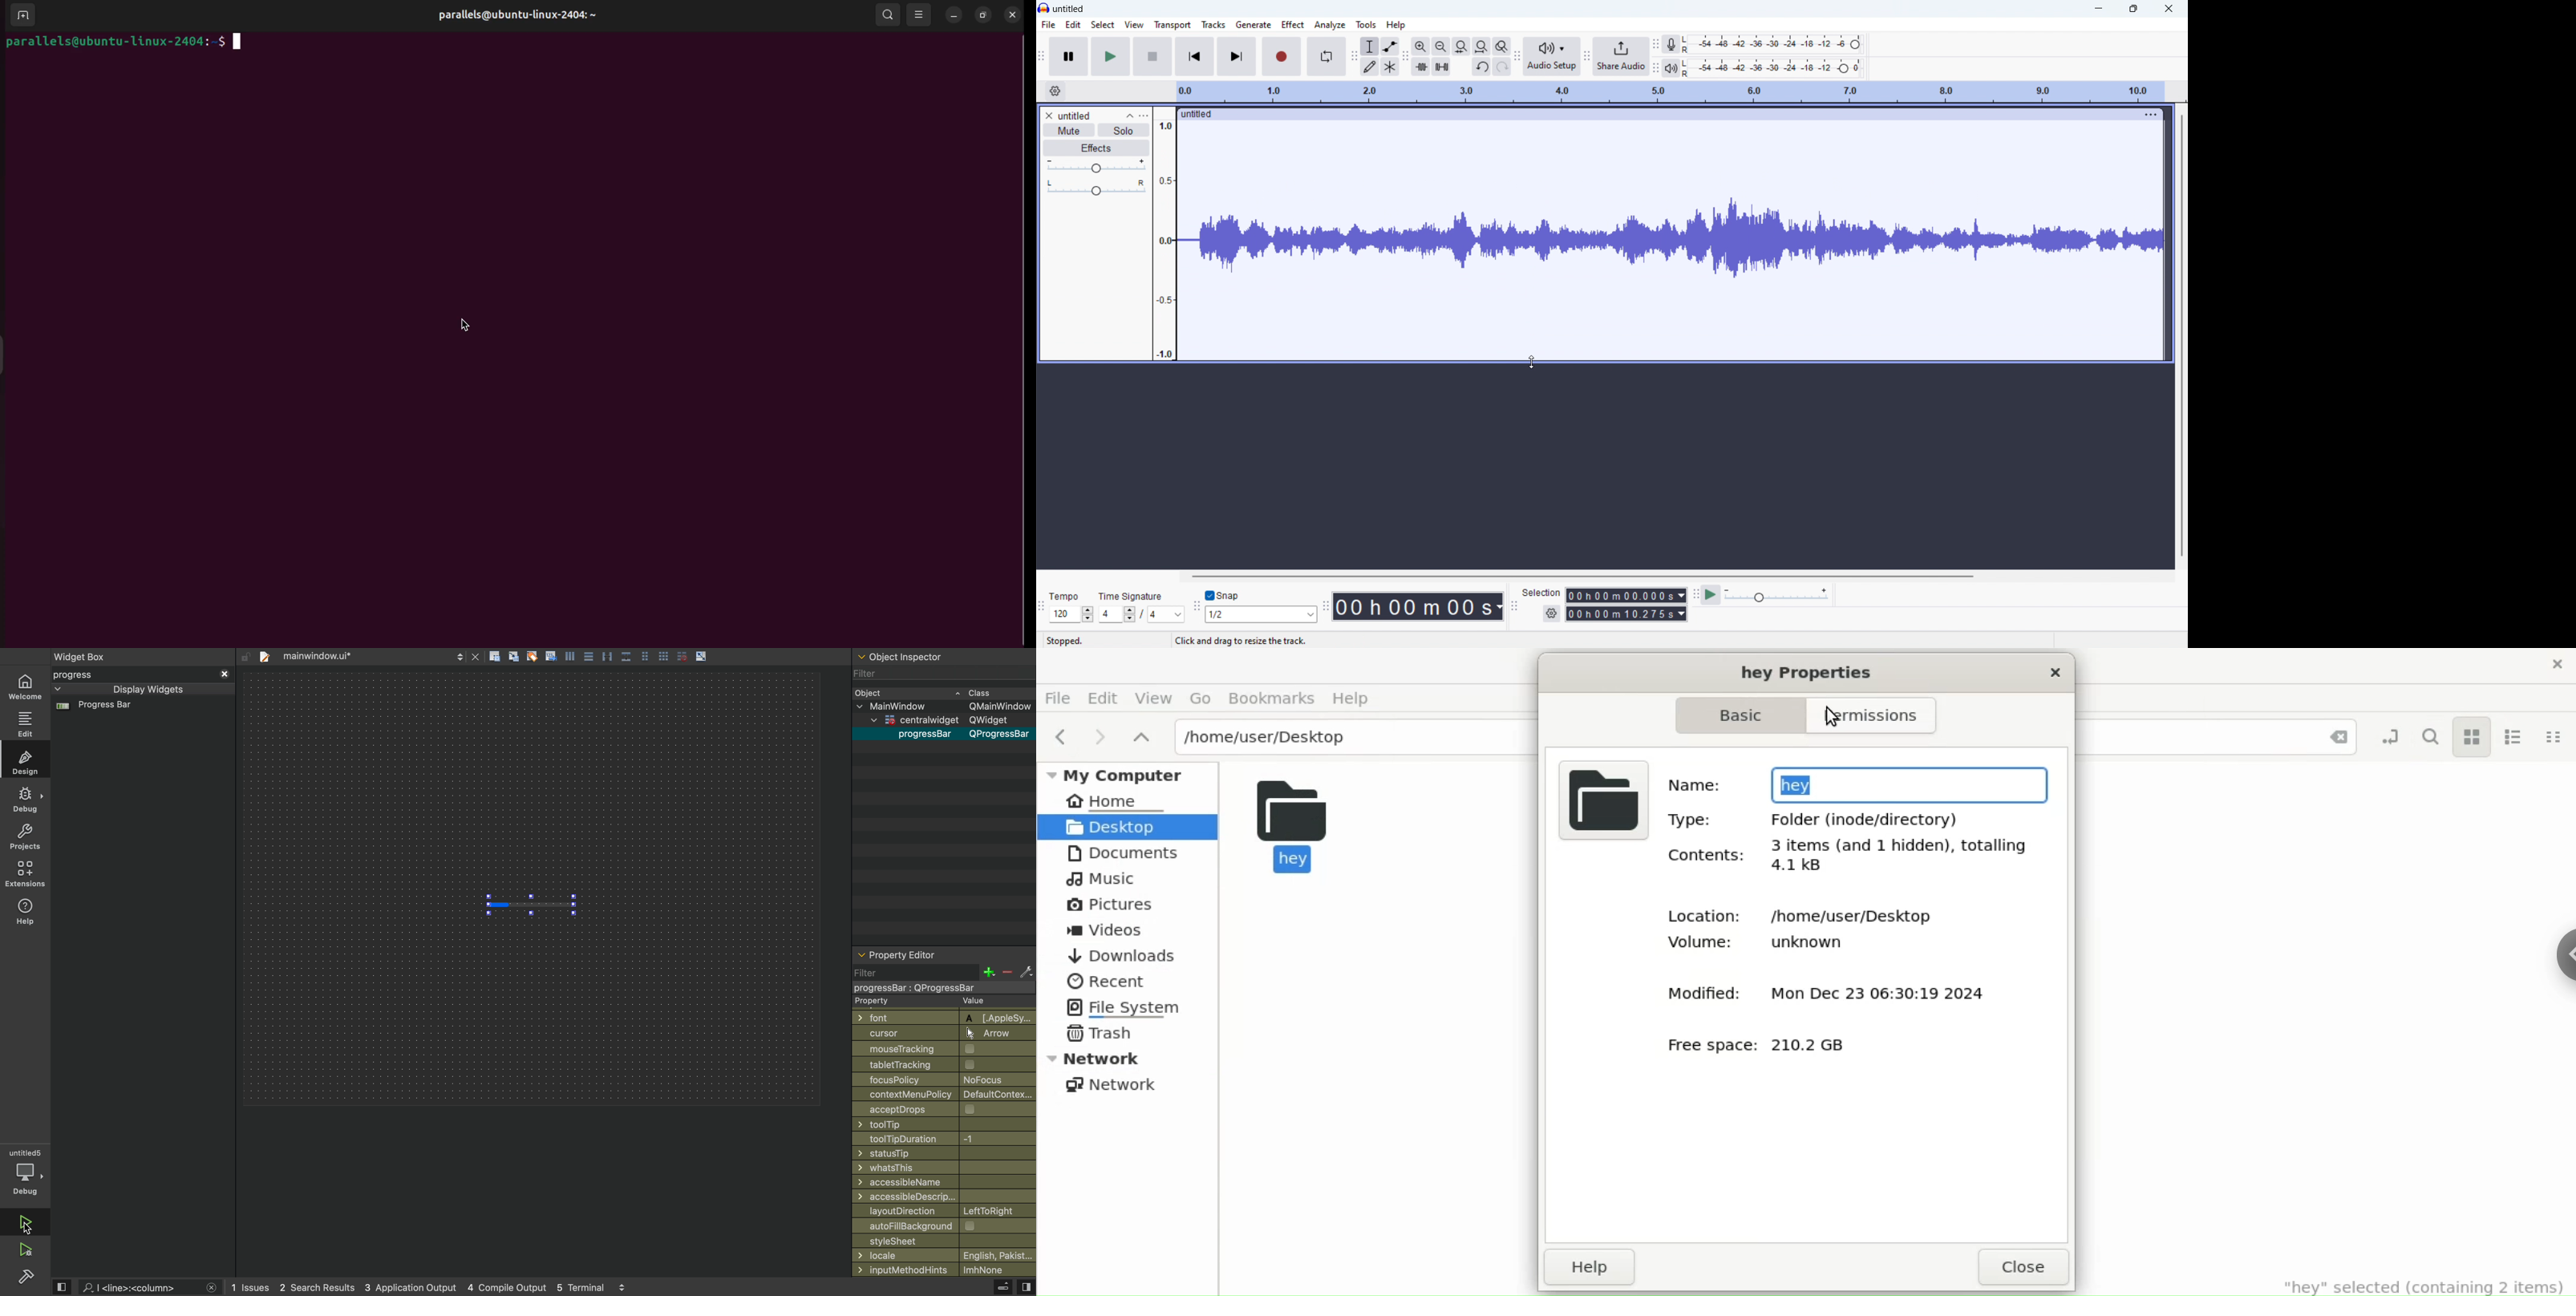 This screenshot has height=1316, width=2576. Describe the element at coordinates (639, 656) in the screenshot. I see `layout actions` at that location.